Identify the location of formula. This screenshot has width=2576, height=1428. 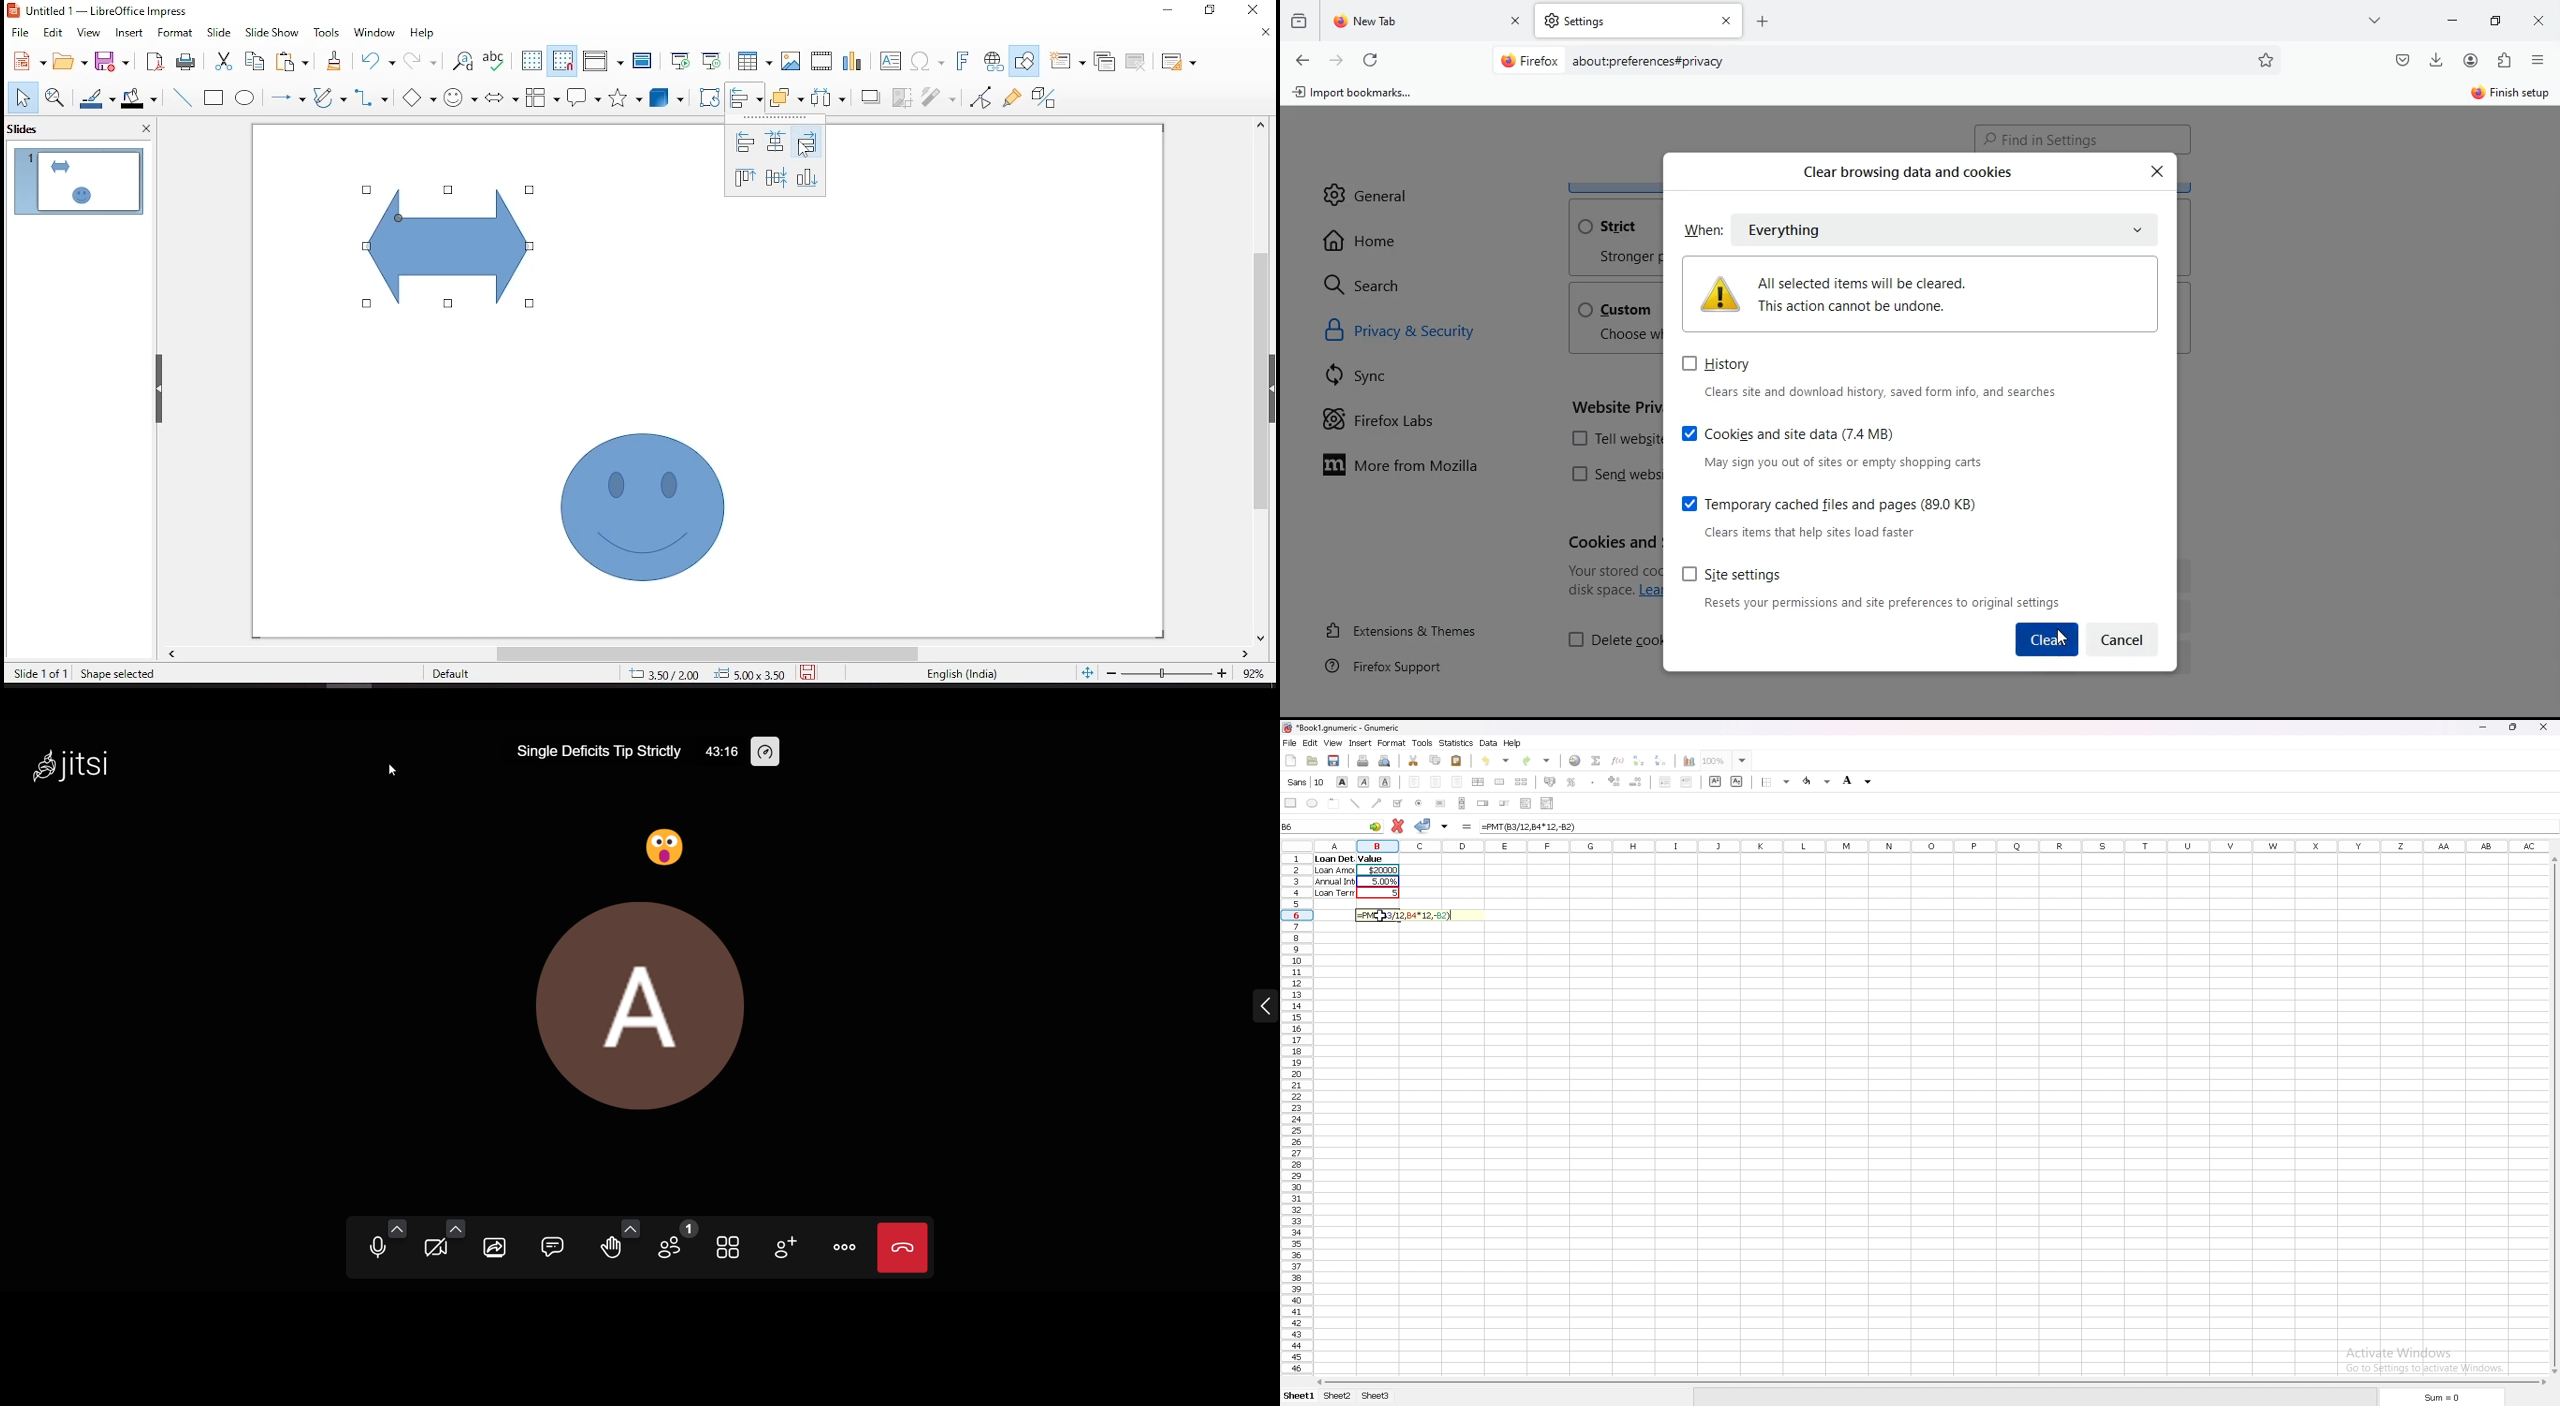
(1467, 827).